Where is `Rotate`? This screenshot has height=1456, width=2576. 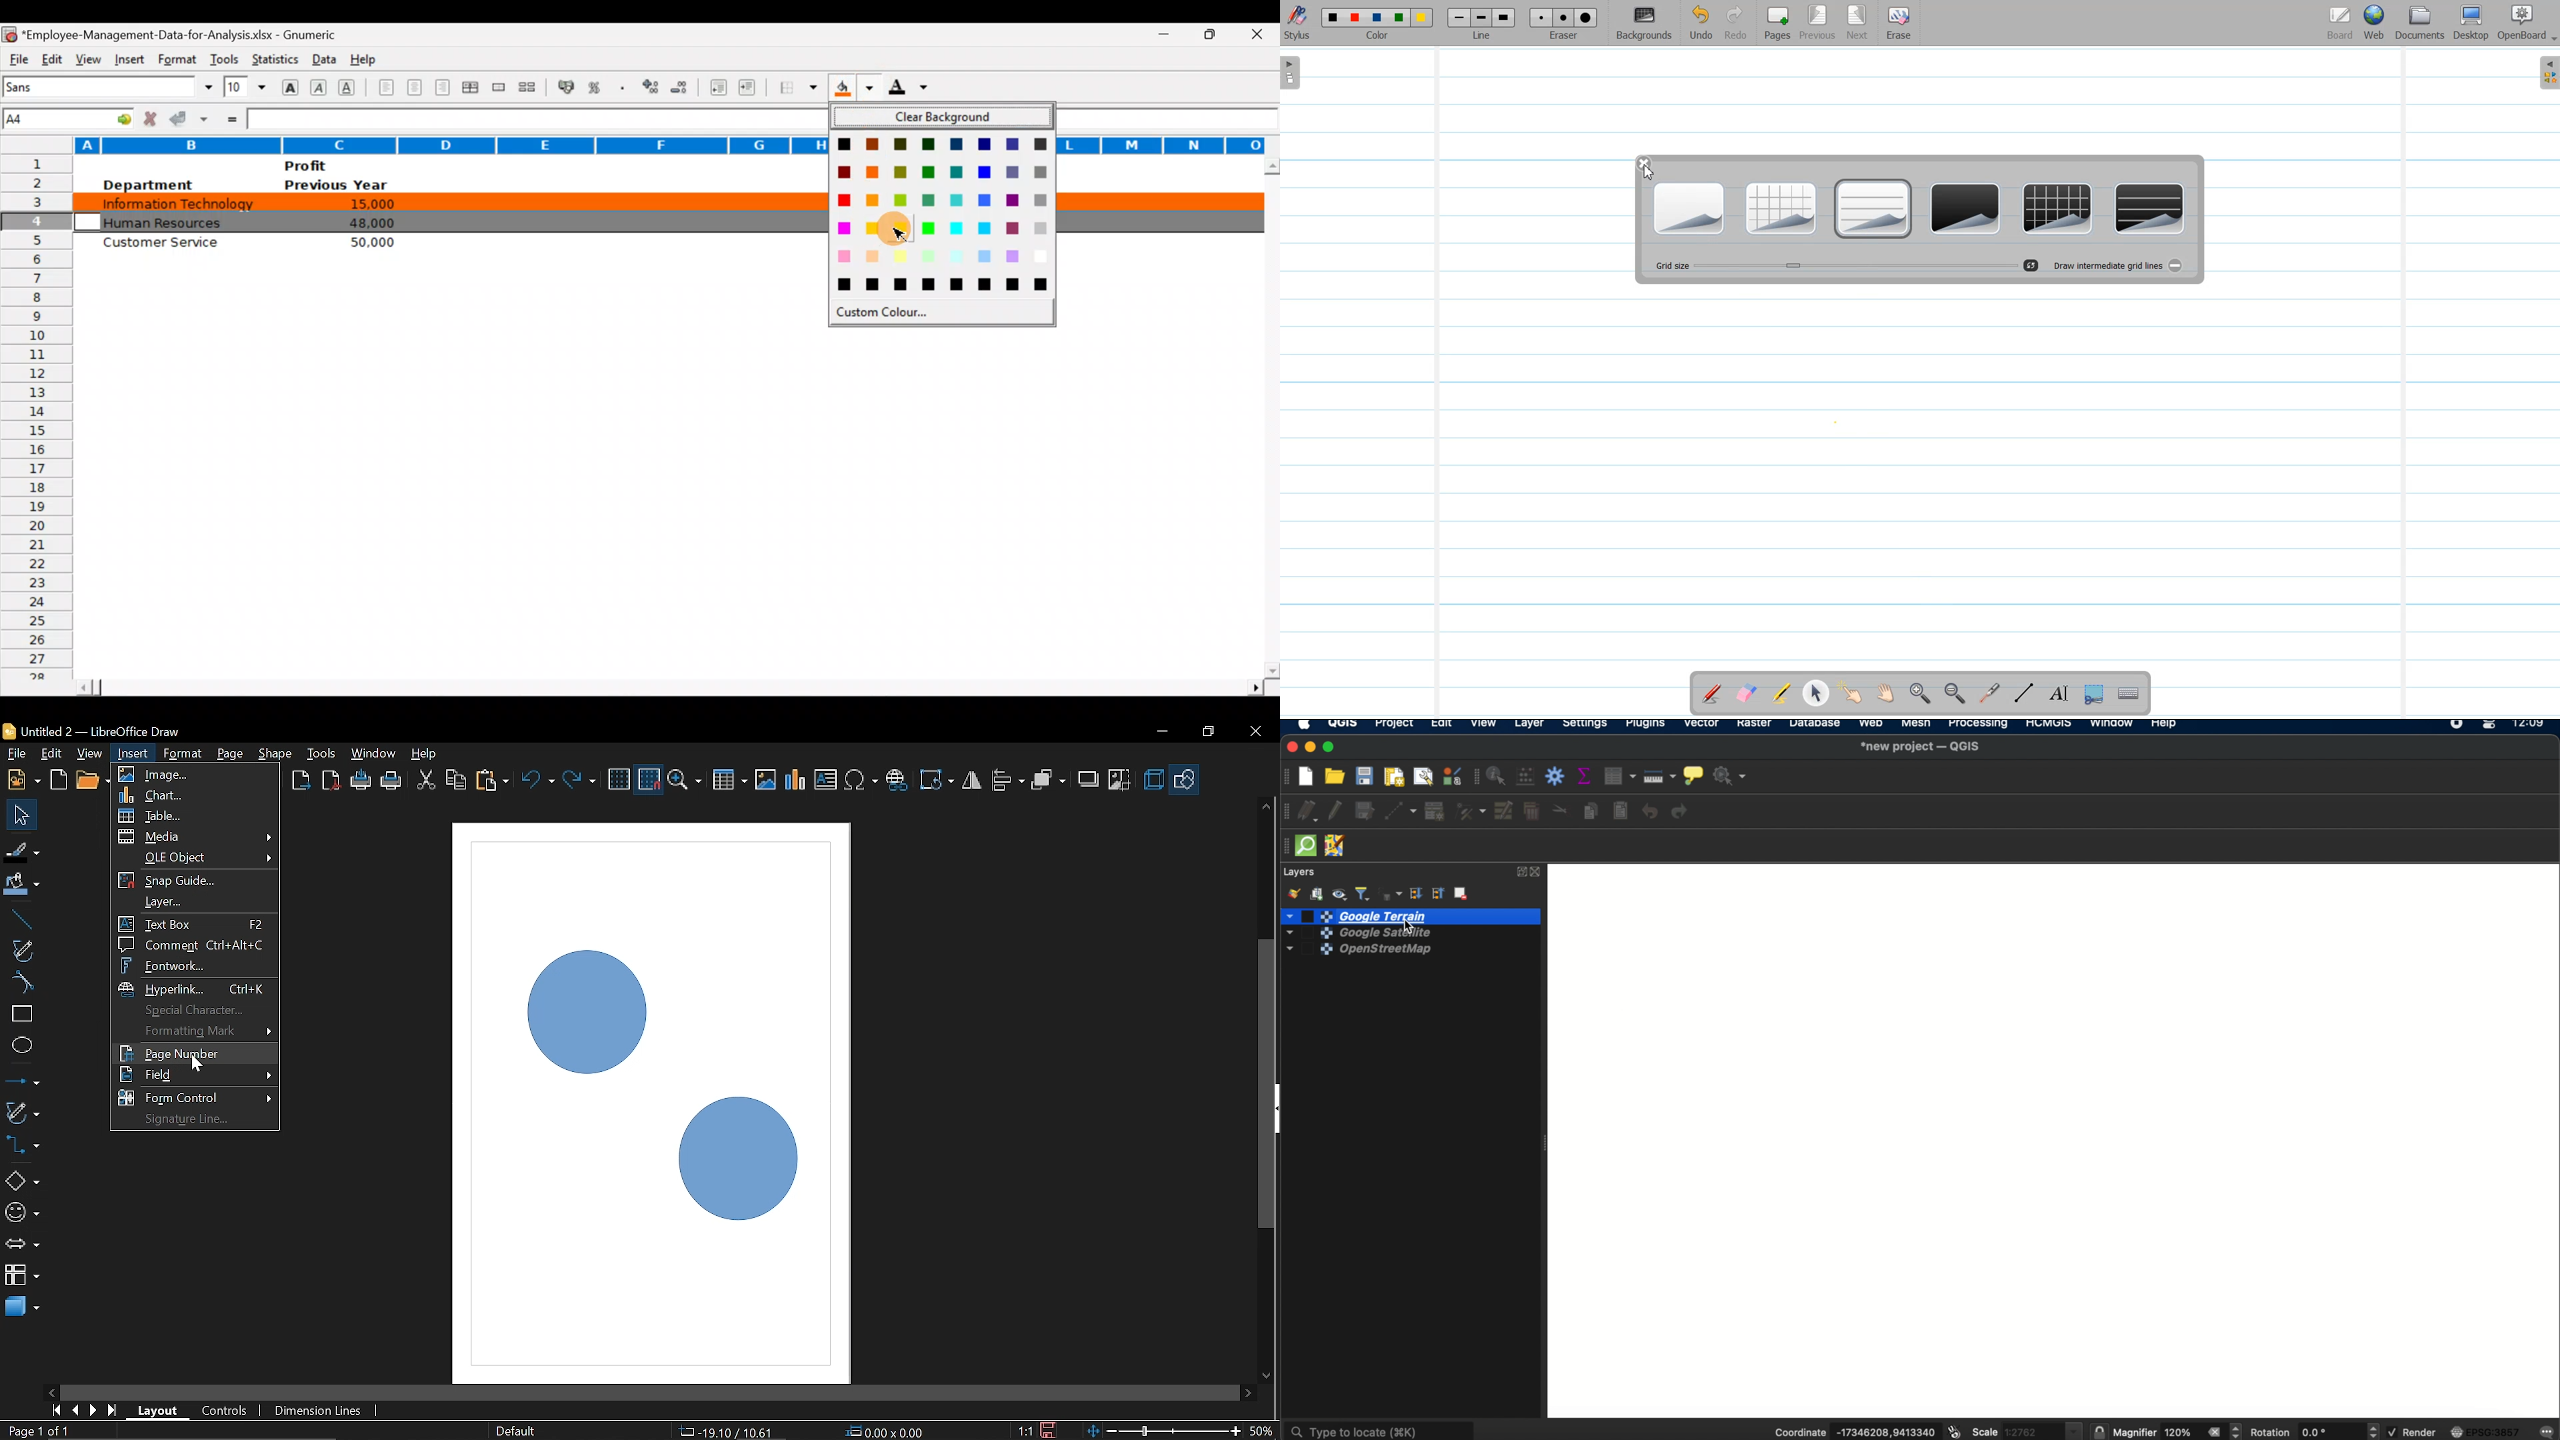 Rotate is located at coordinates (938, 780).